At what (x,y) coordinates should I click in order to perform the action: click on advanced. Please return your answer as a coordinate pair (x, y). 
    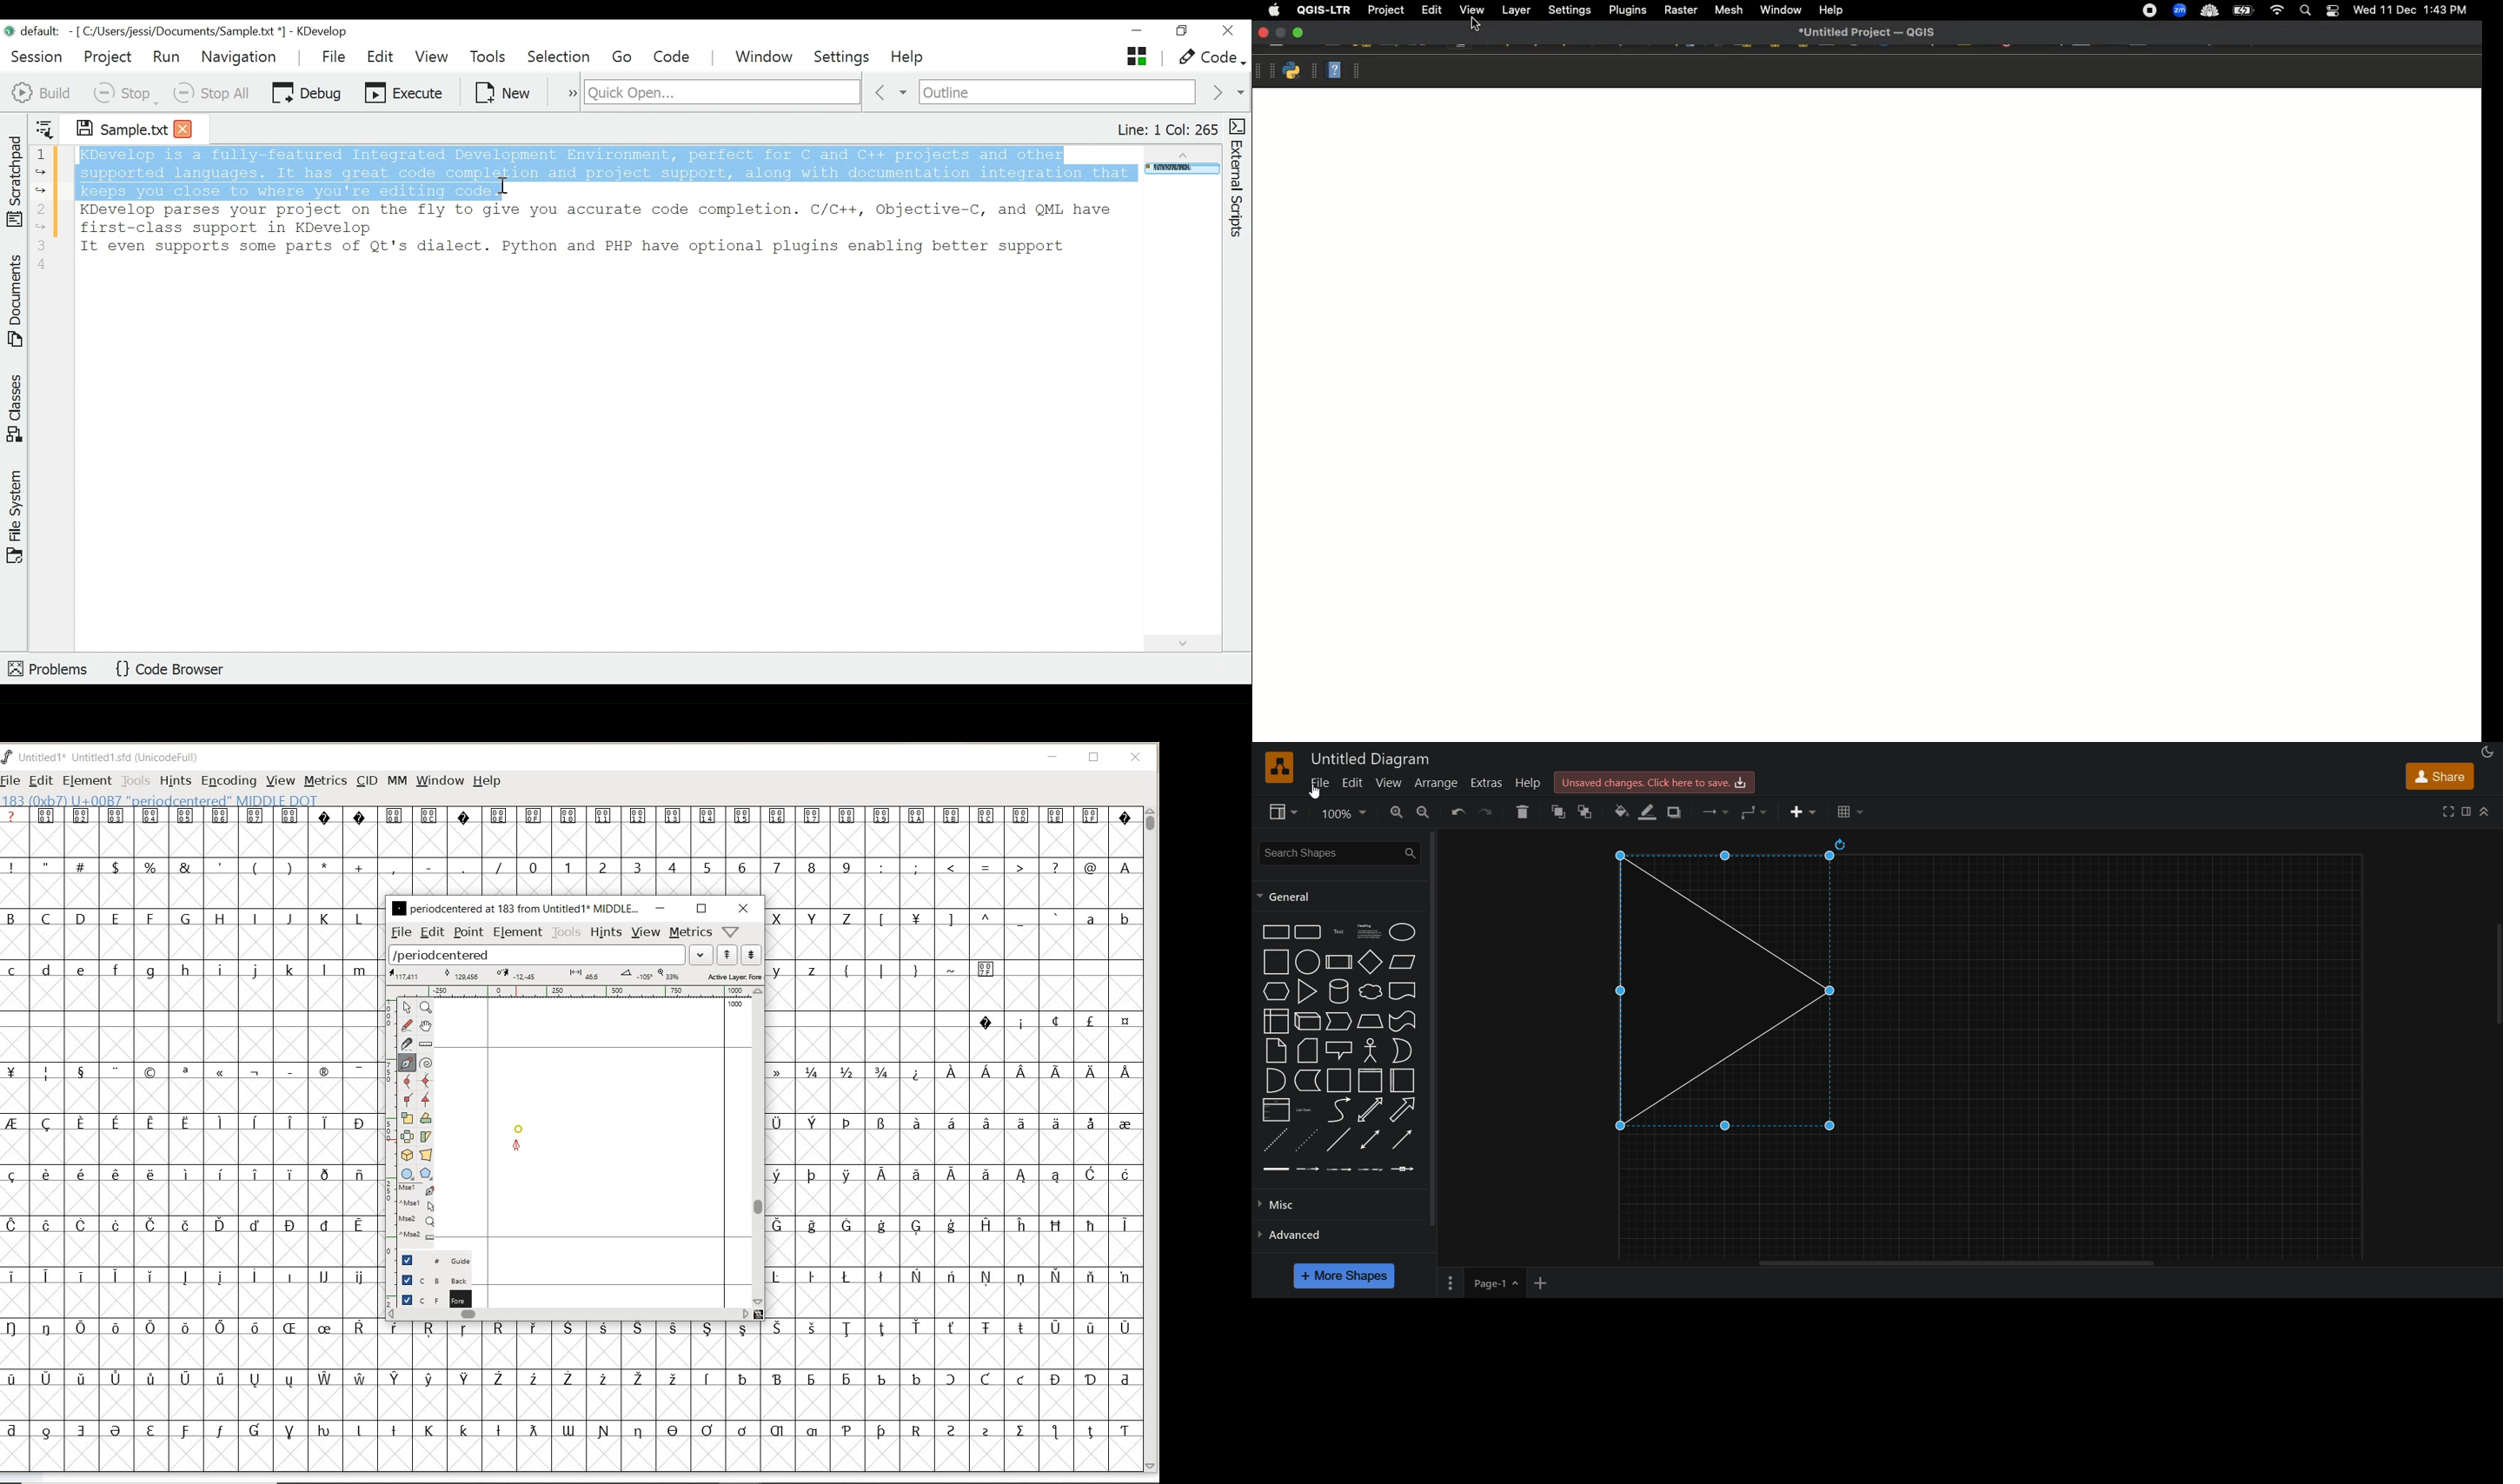
    Looking at the image, I should click on (1335, 1234).